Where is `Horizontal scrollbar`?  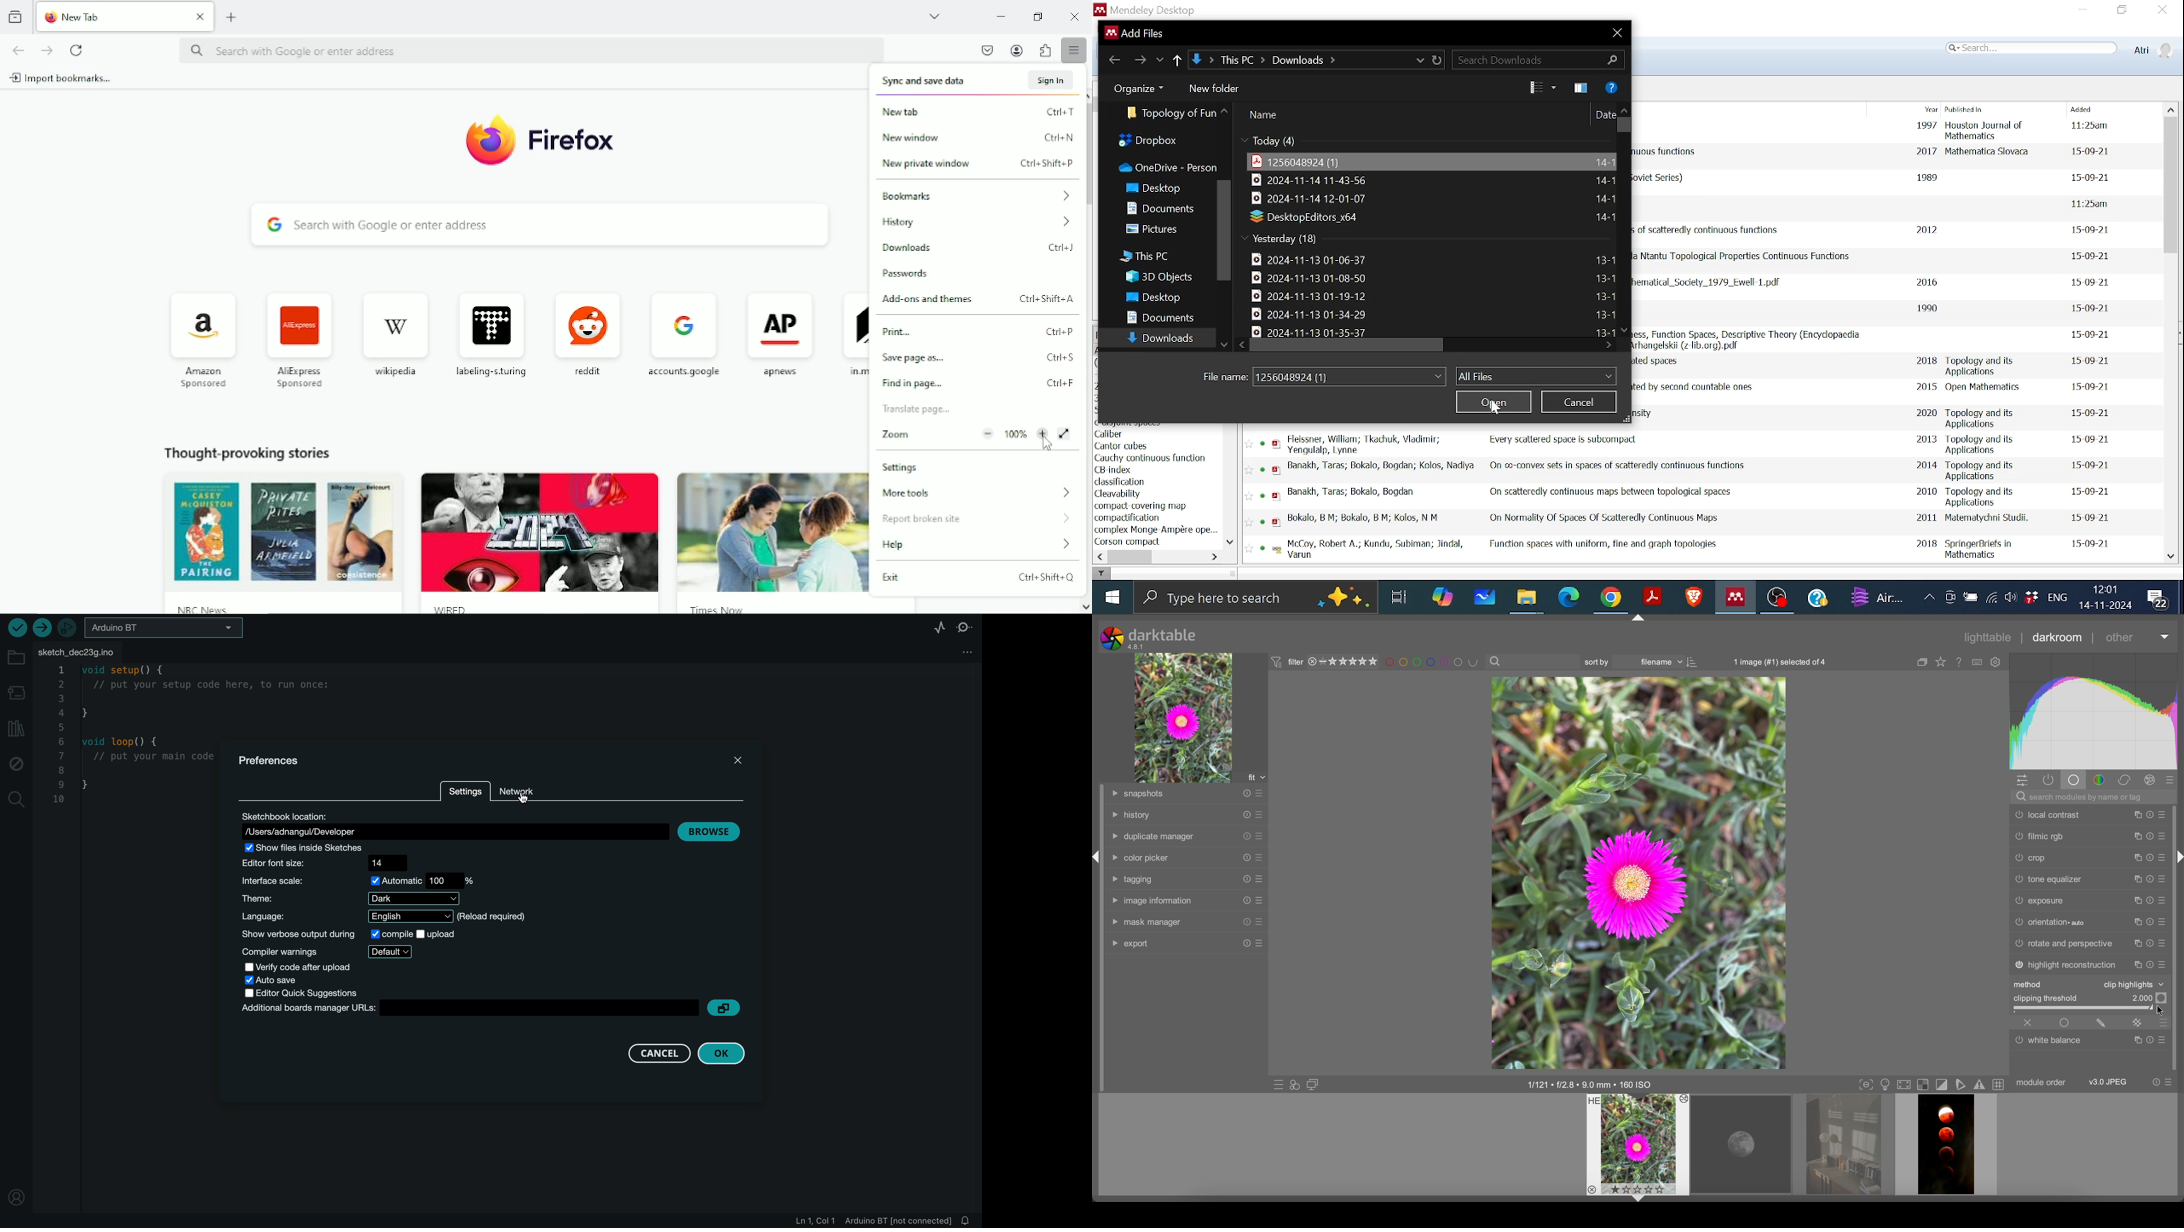
Horizontal scrollbar is located at coordinates (1130, 558).